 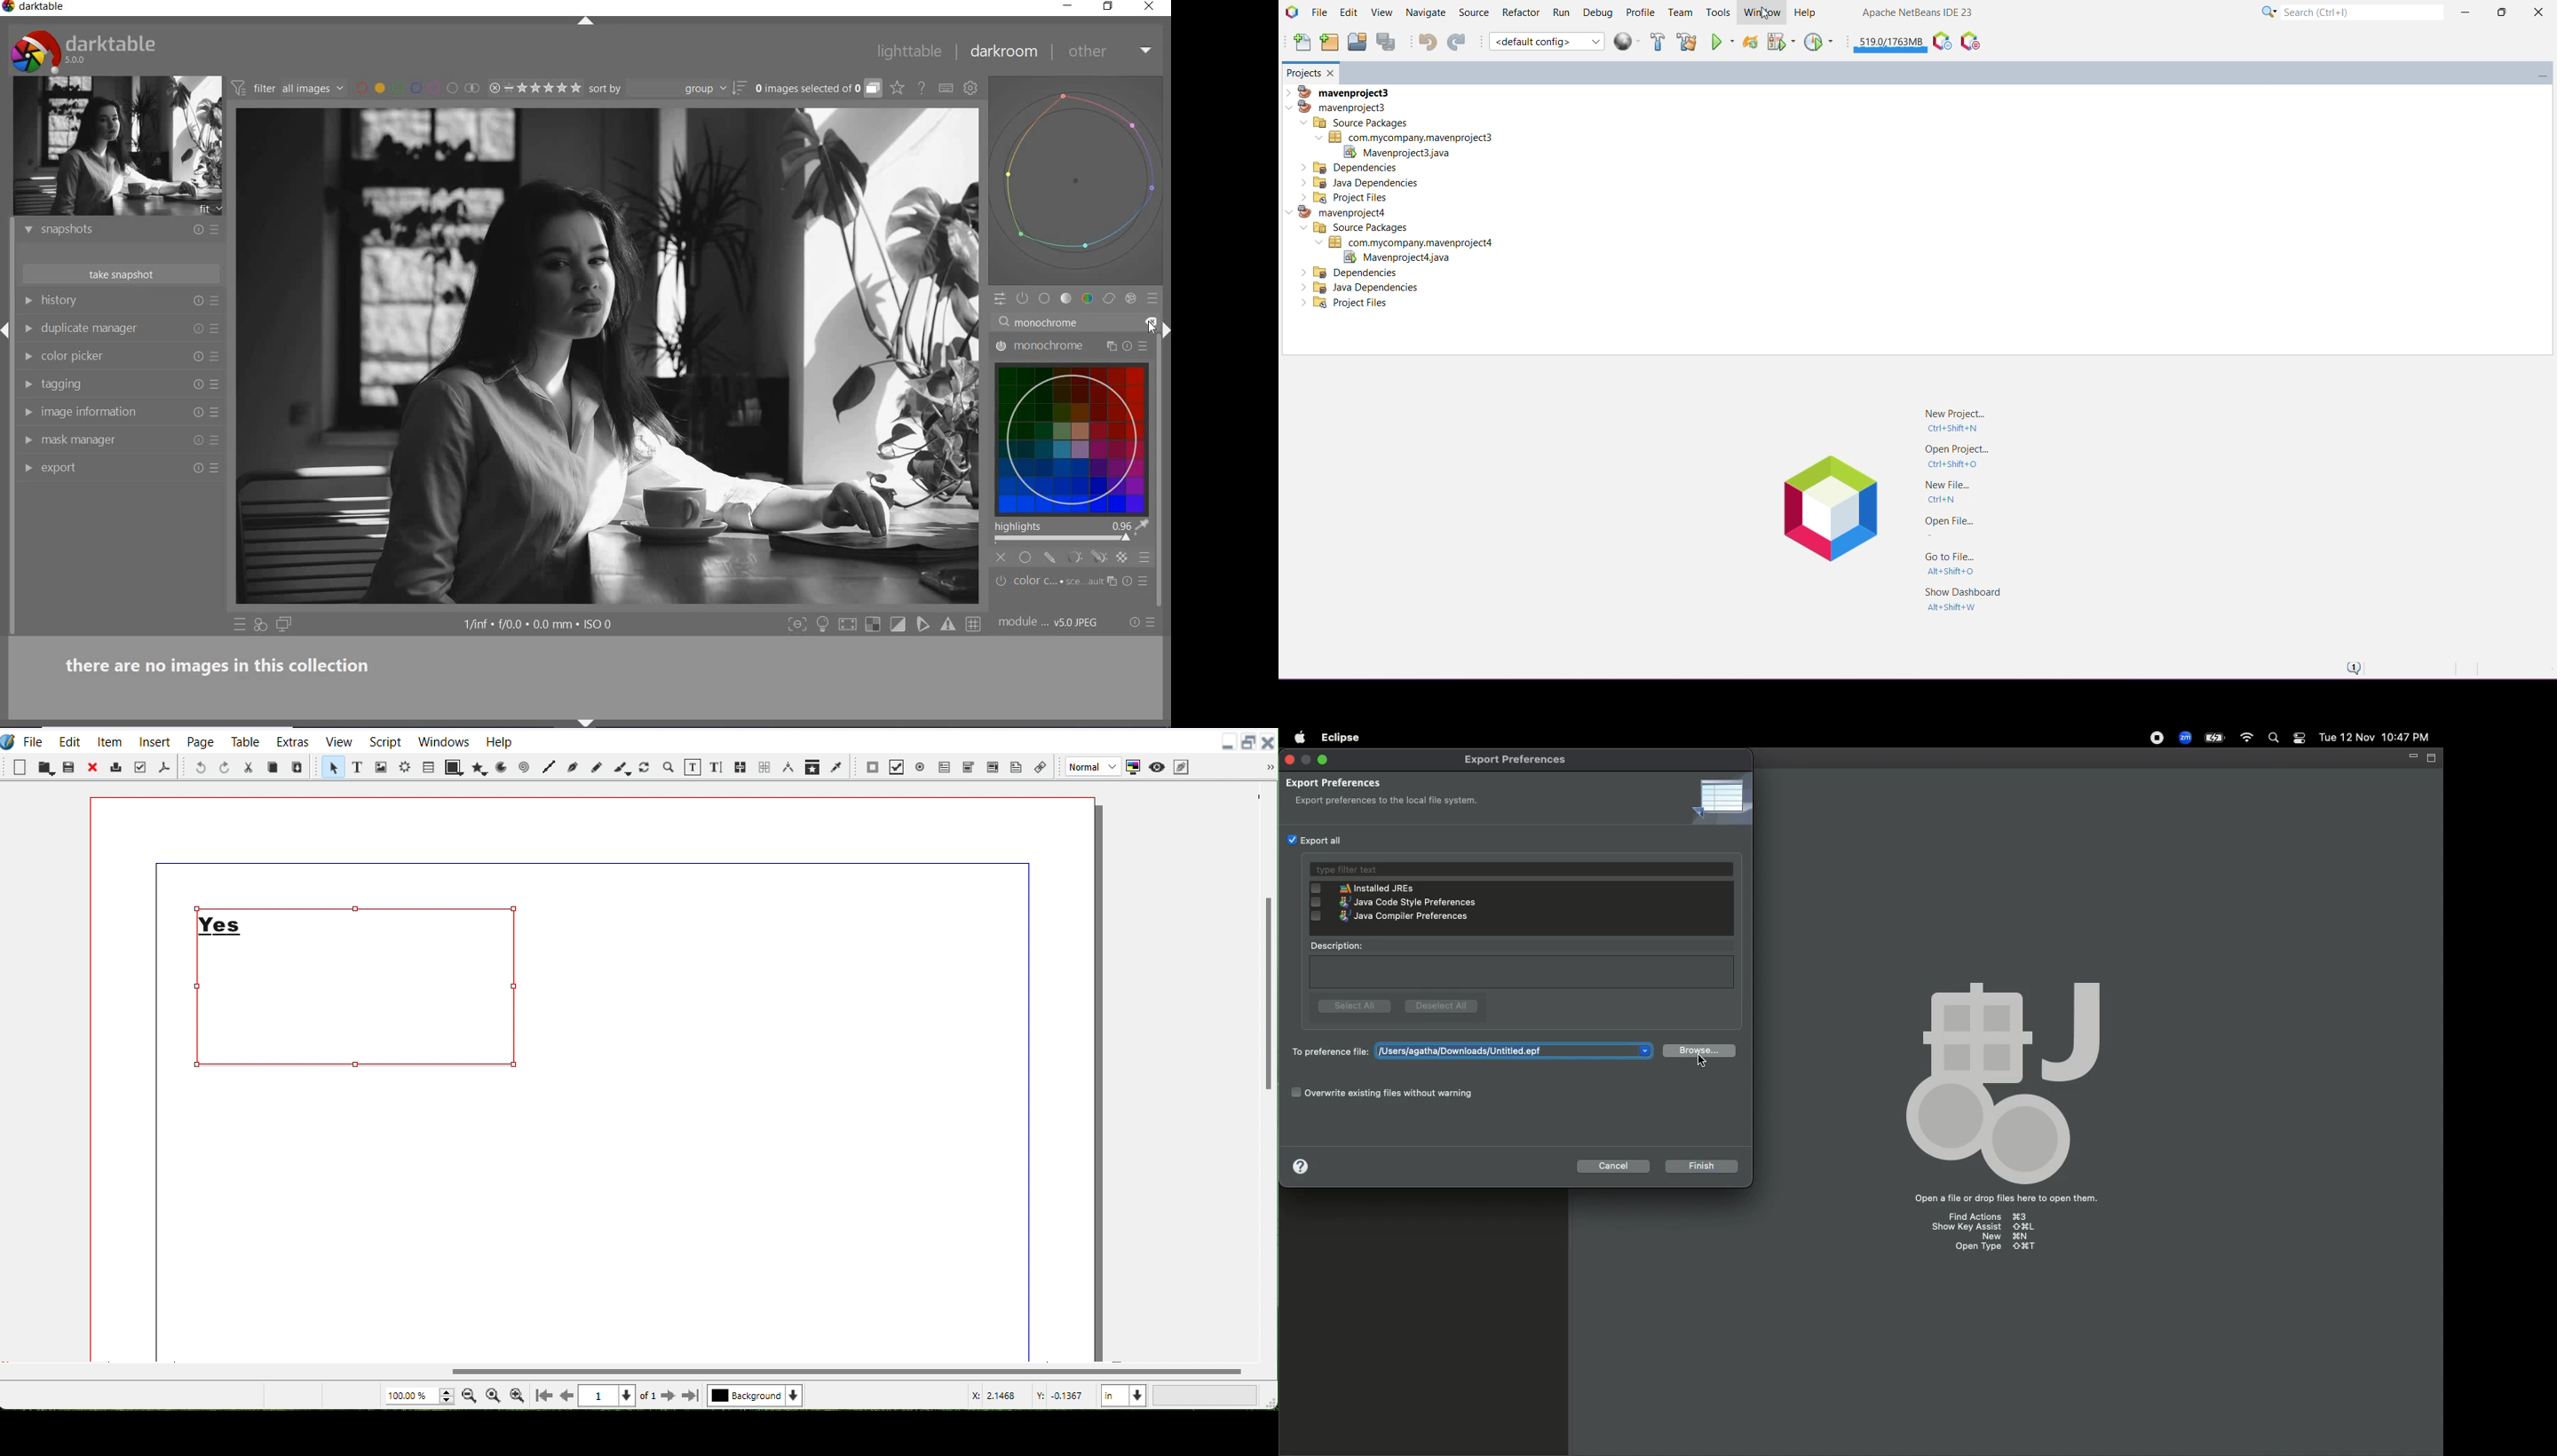 I want to click on reset, so click(x=196, y=384).